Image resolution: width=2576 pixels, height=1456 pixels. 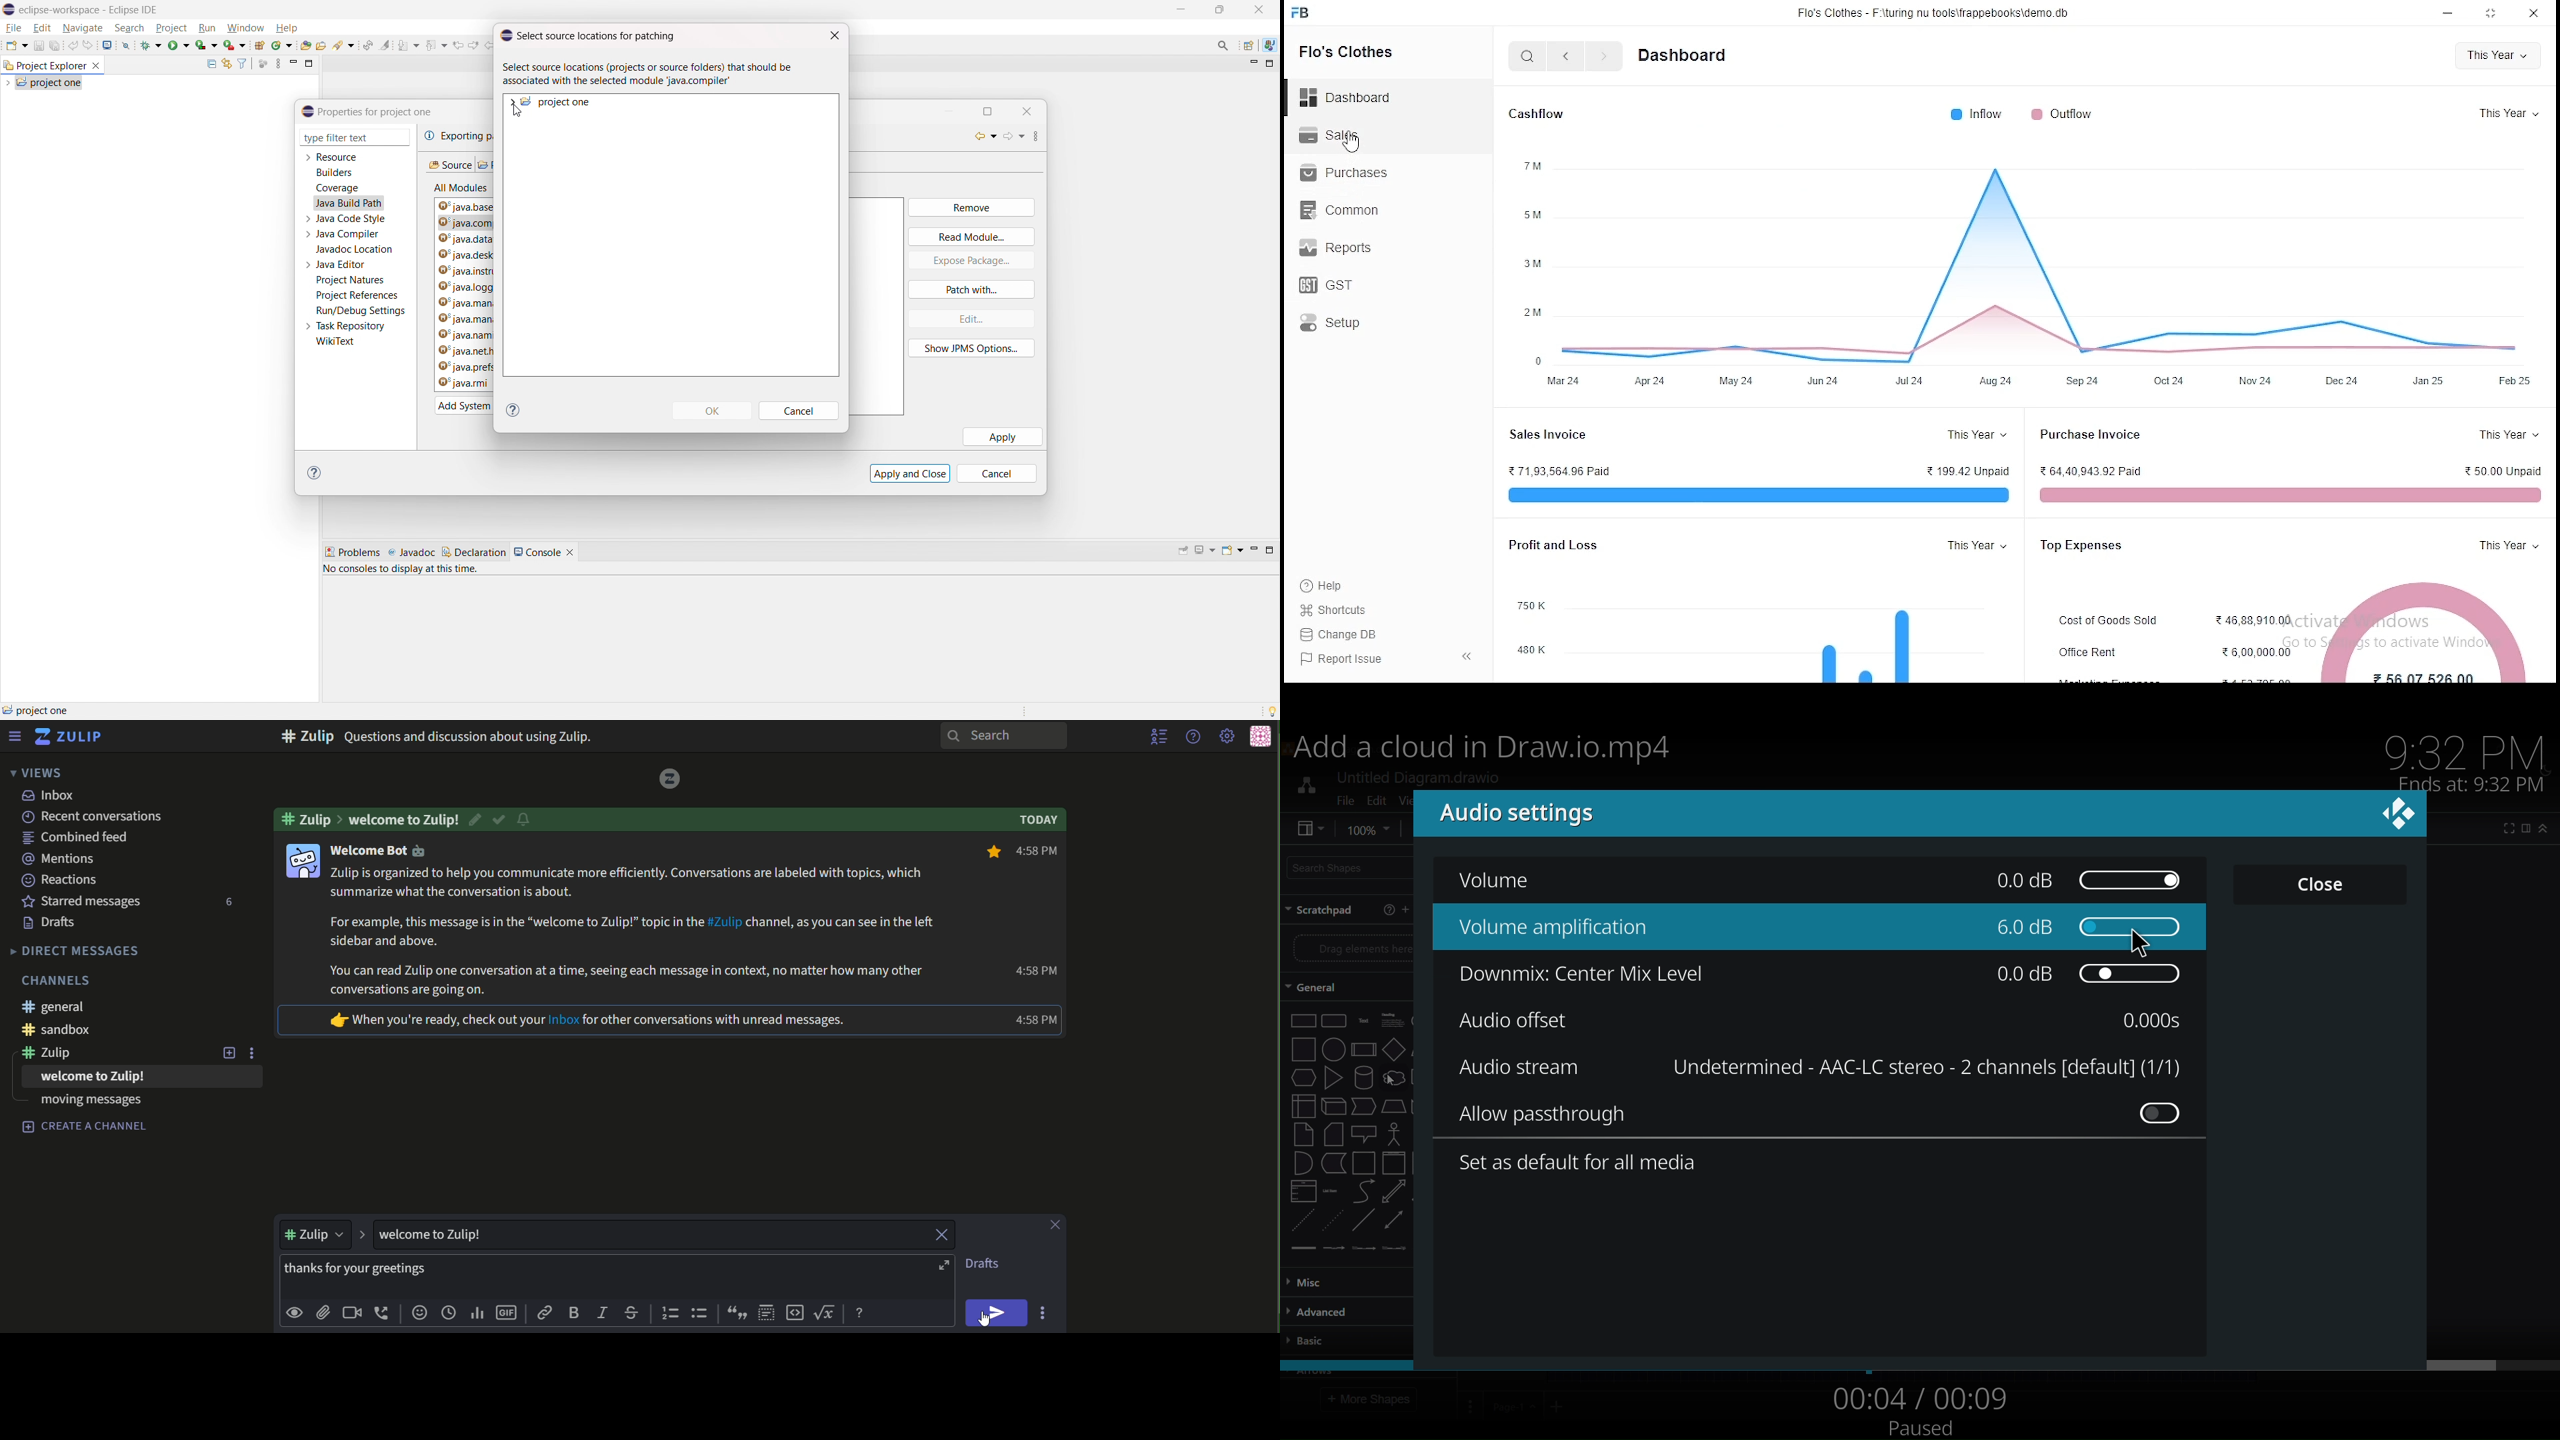 I want to click on Ends at: 9:32 PM, so click(x=2471, y=784).